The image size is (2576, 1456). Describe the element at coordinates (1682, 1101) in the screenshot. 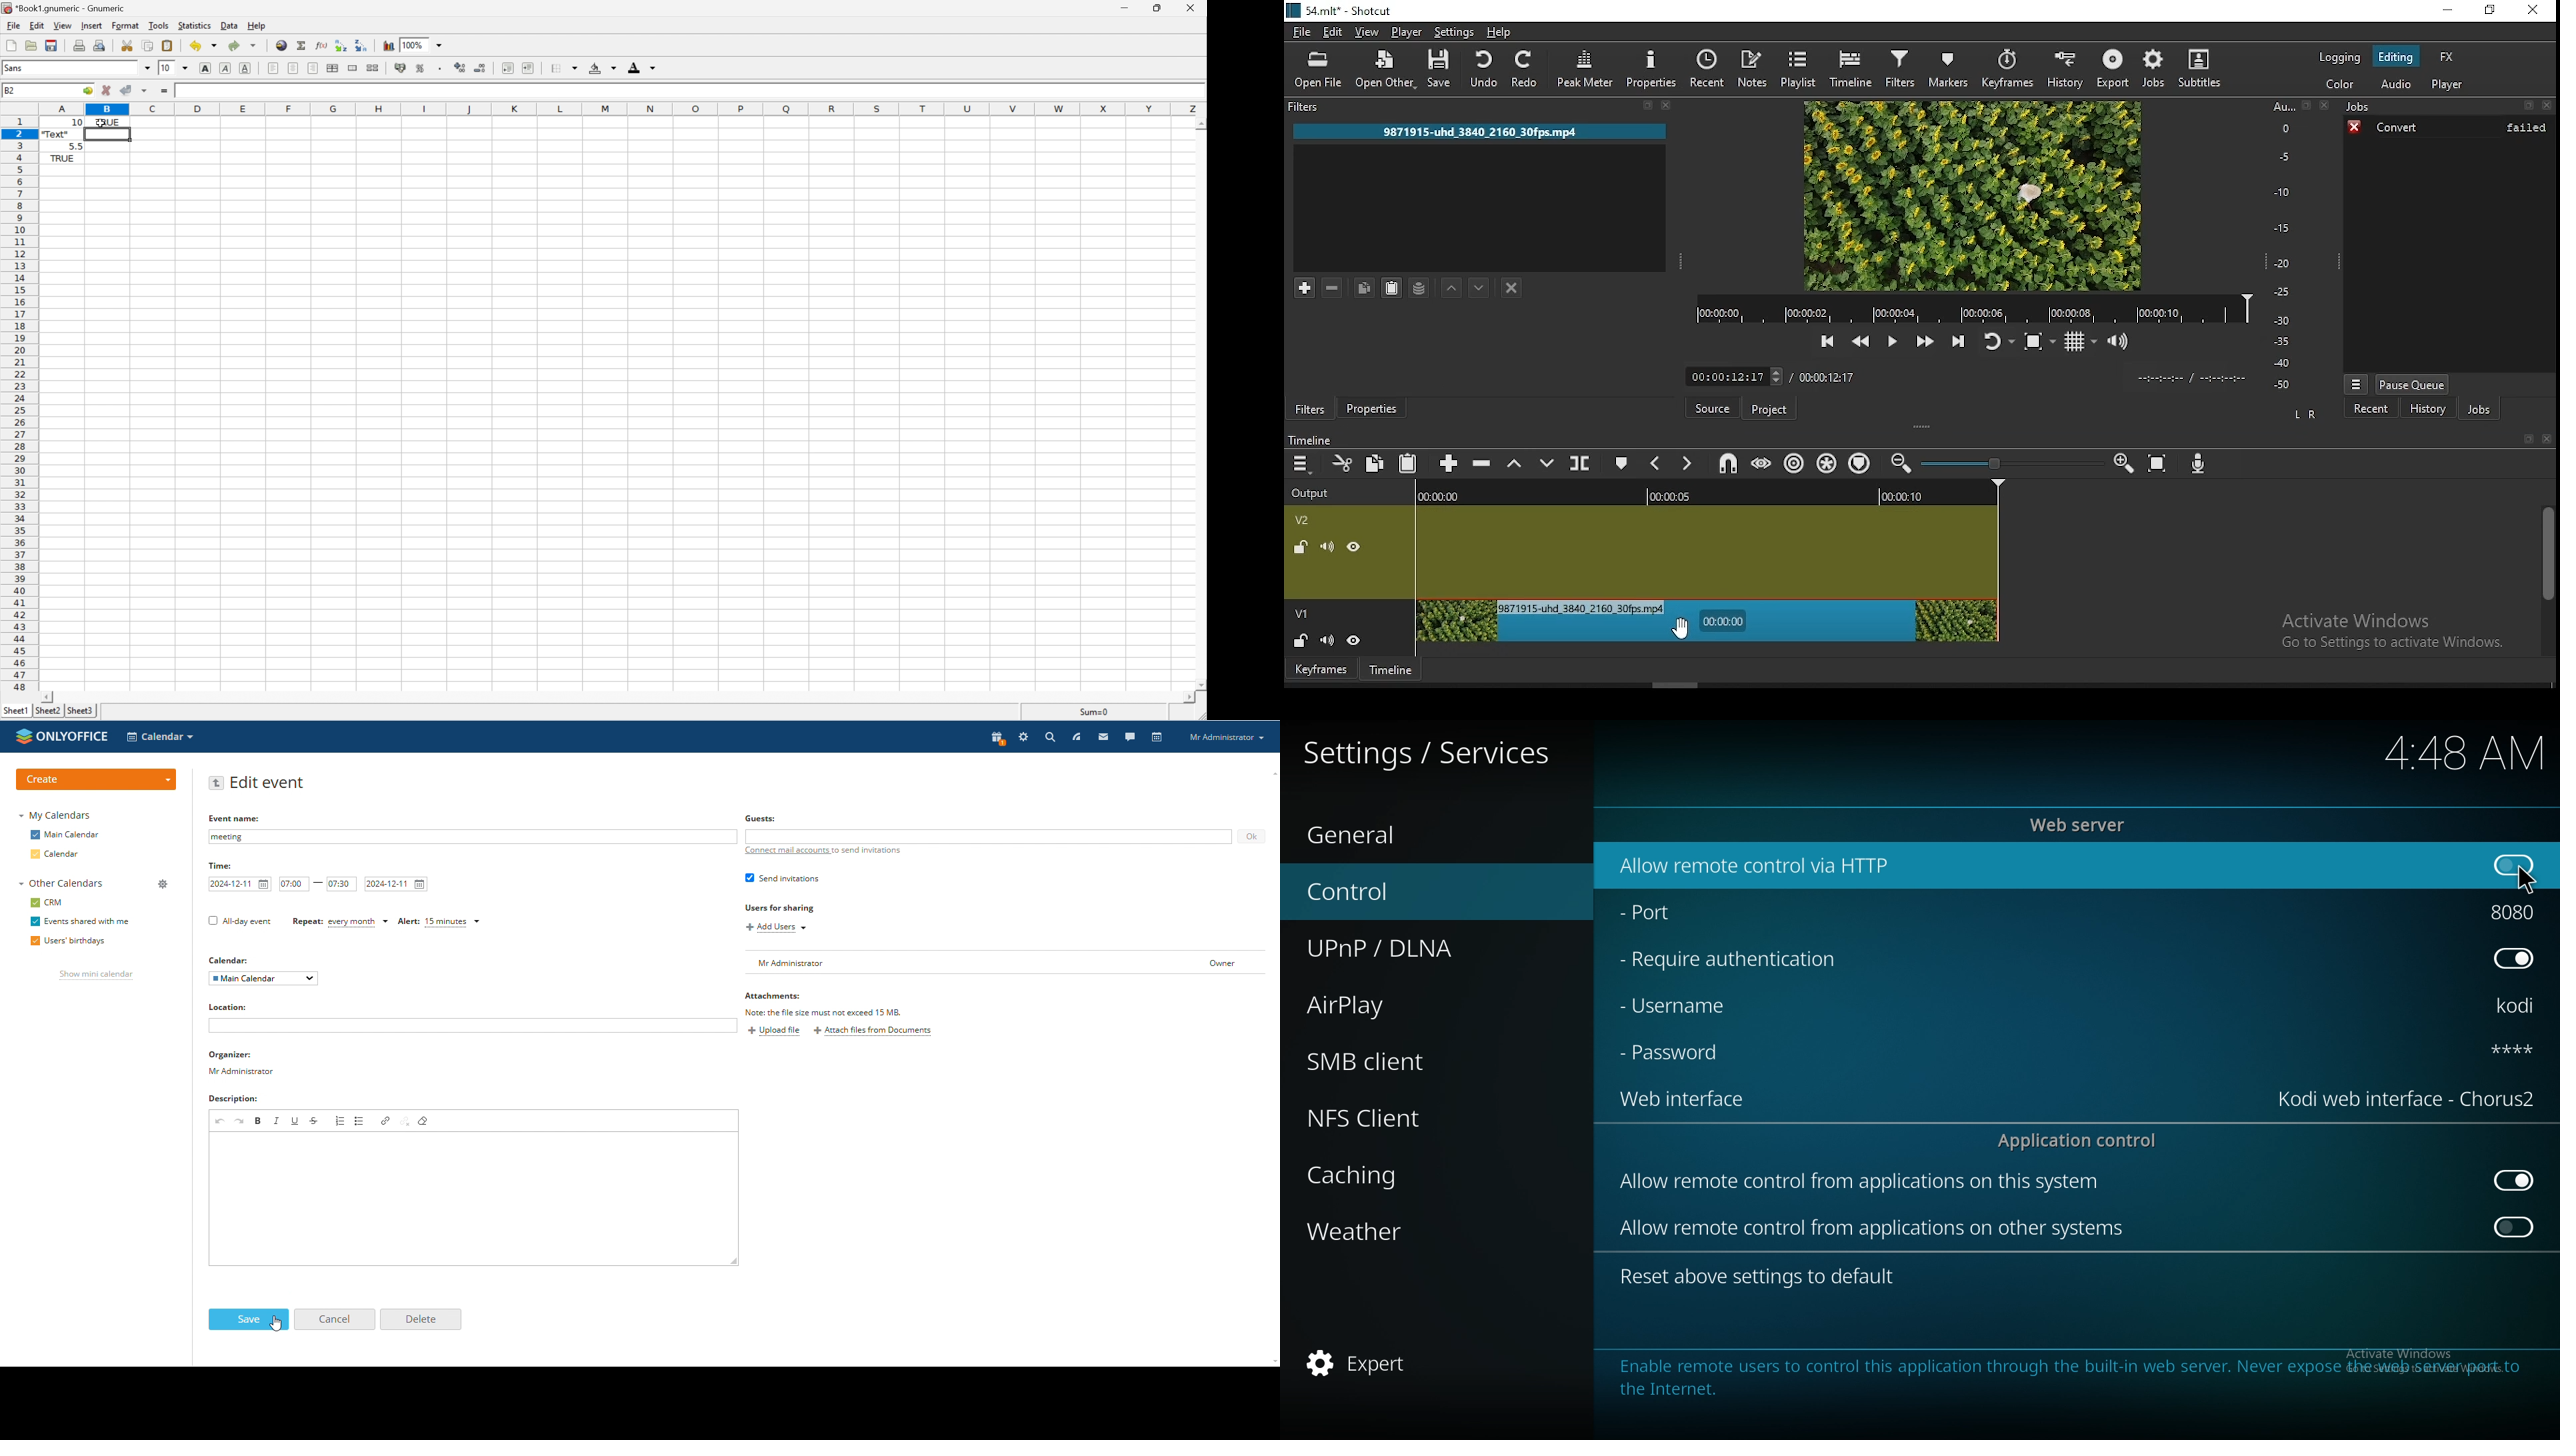

I see `web interface` at that location.